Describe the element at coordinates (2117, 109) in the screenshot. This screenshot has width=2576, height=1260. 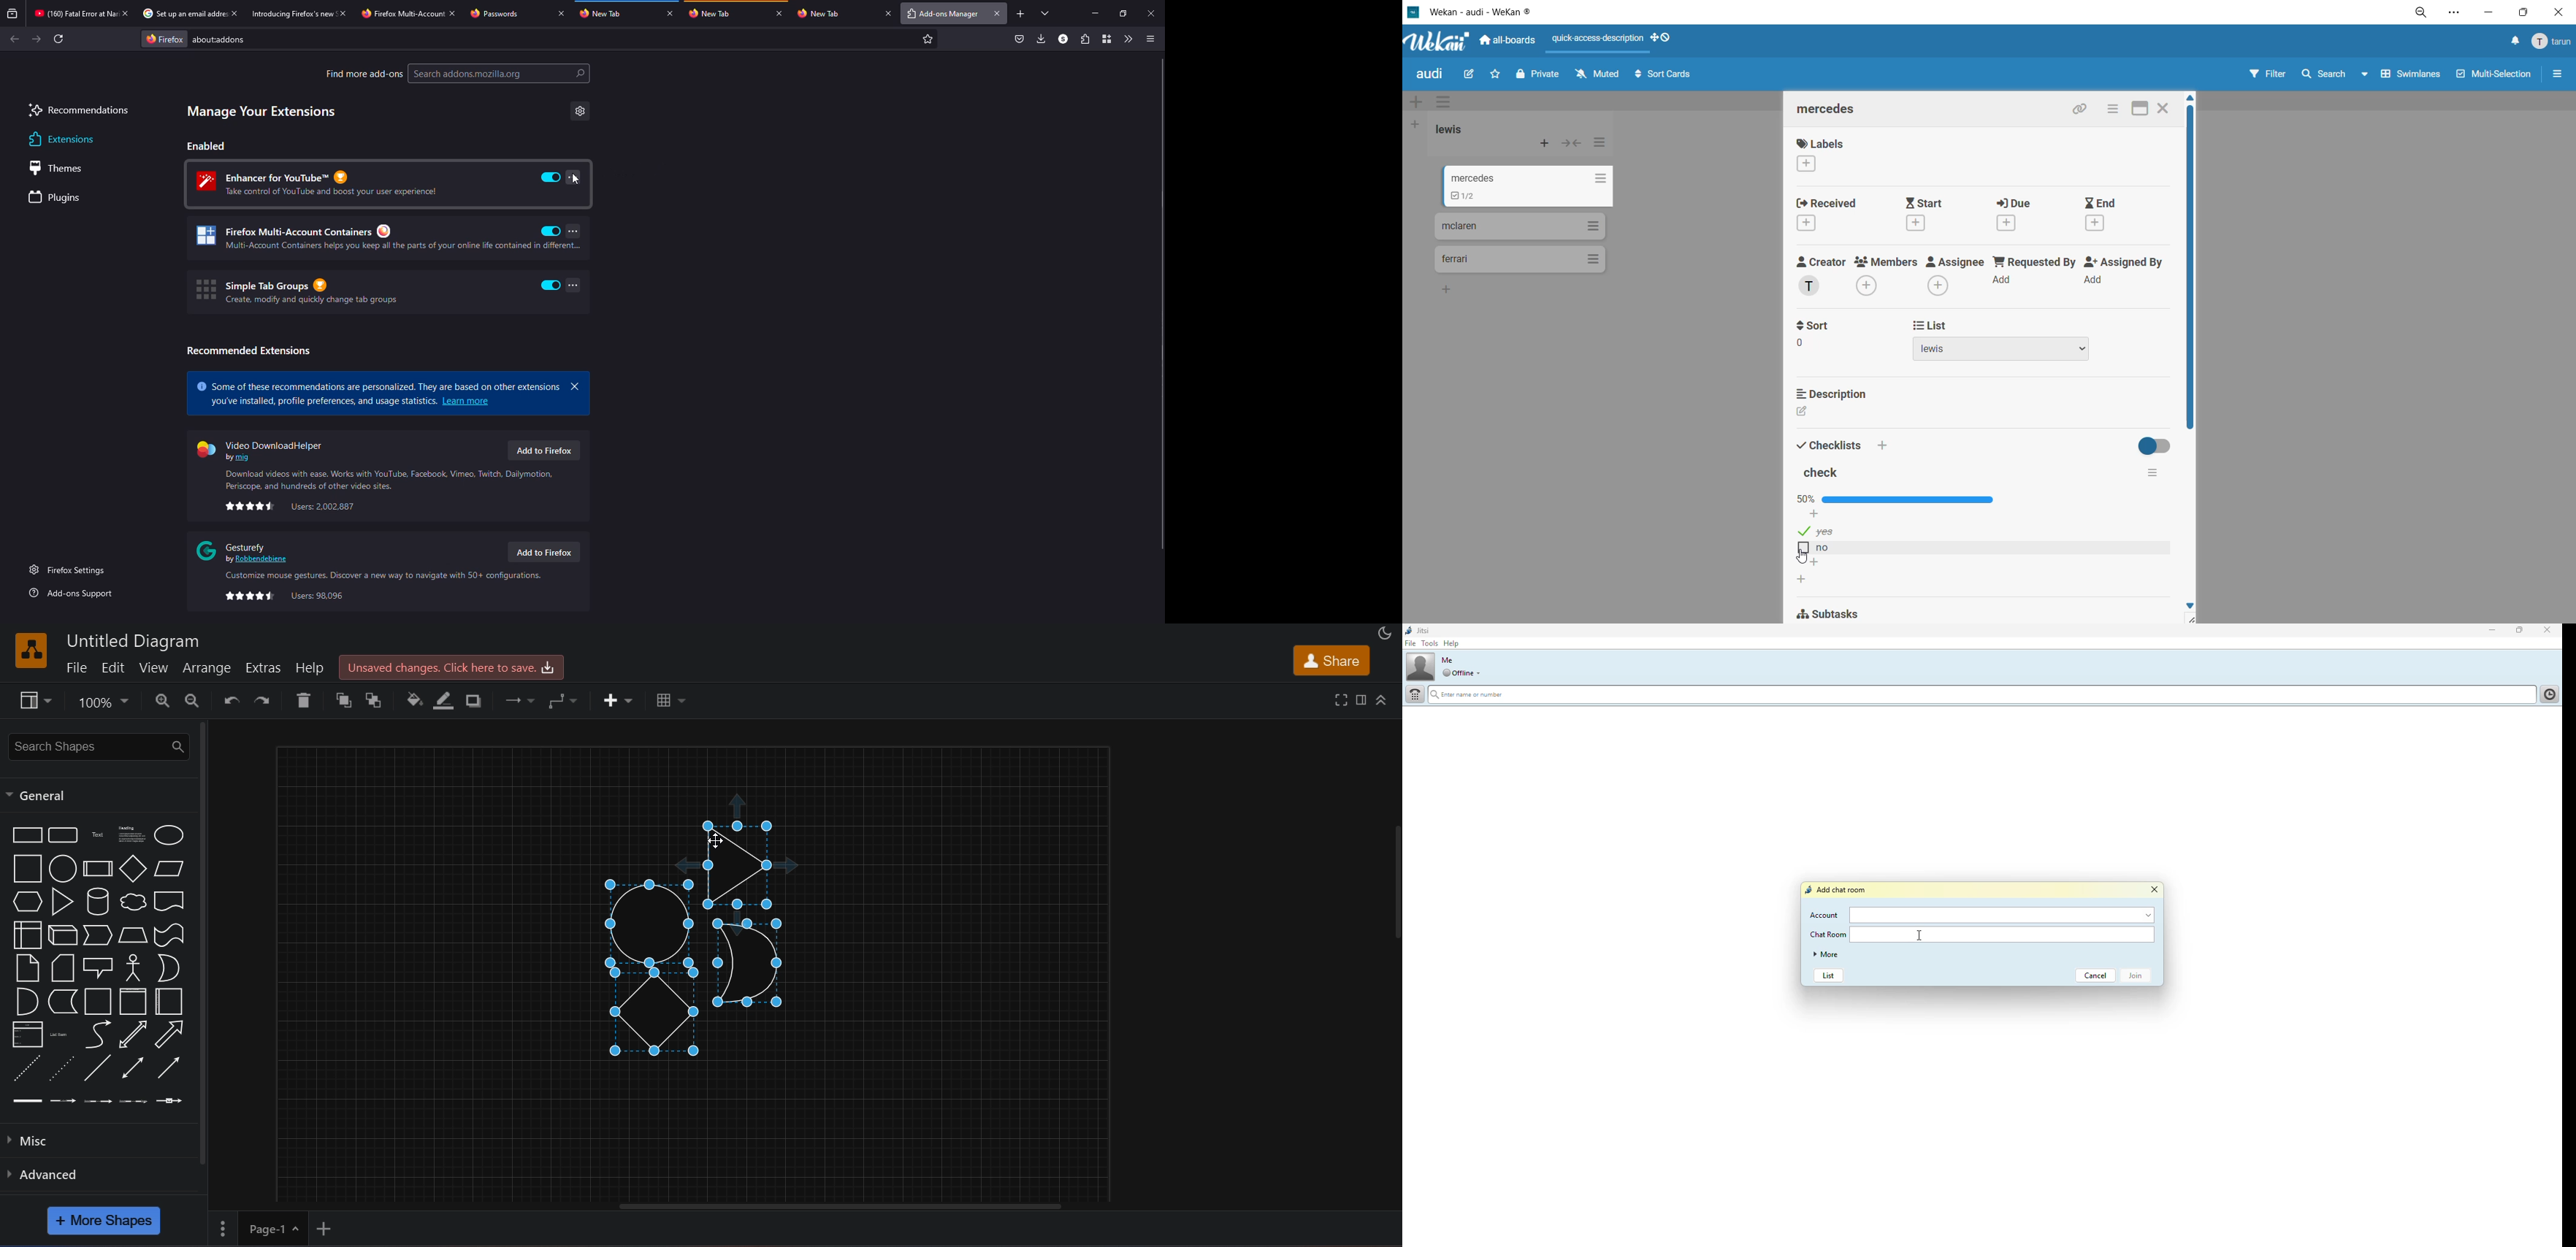
I see `card actions` at that location.